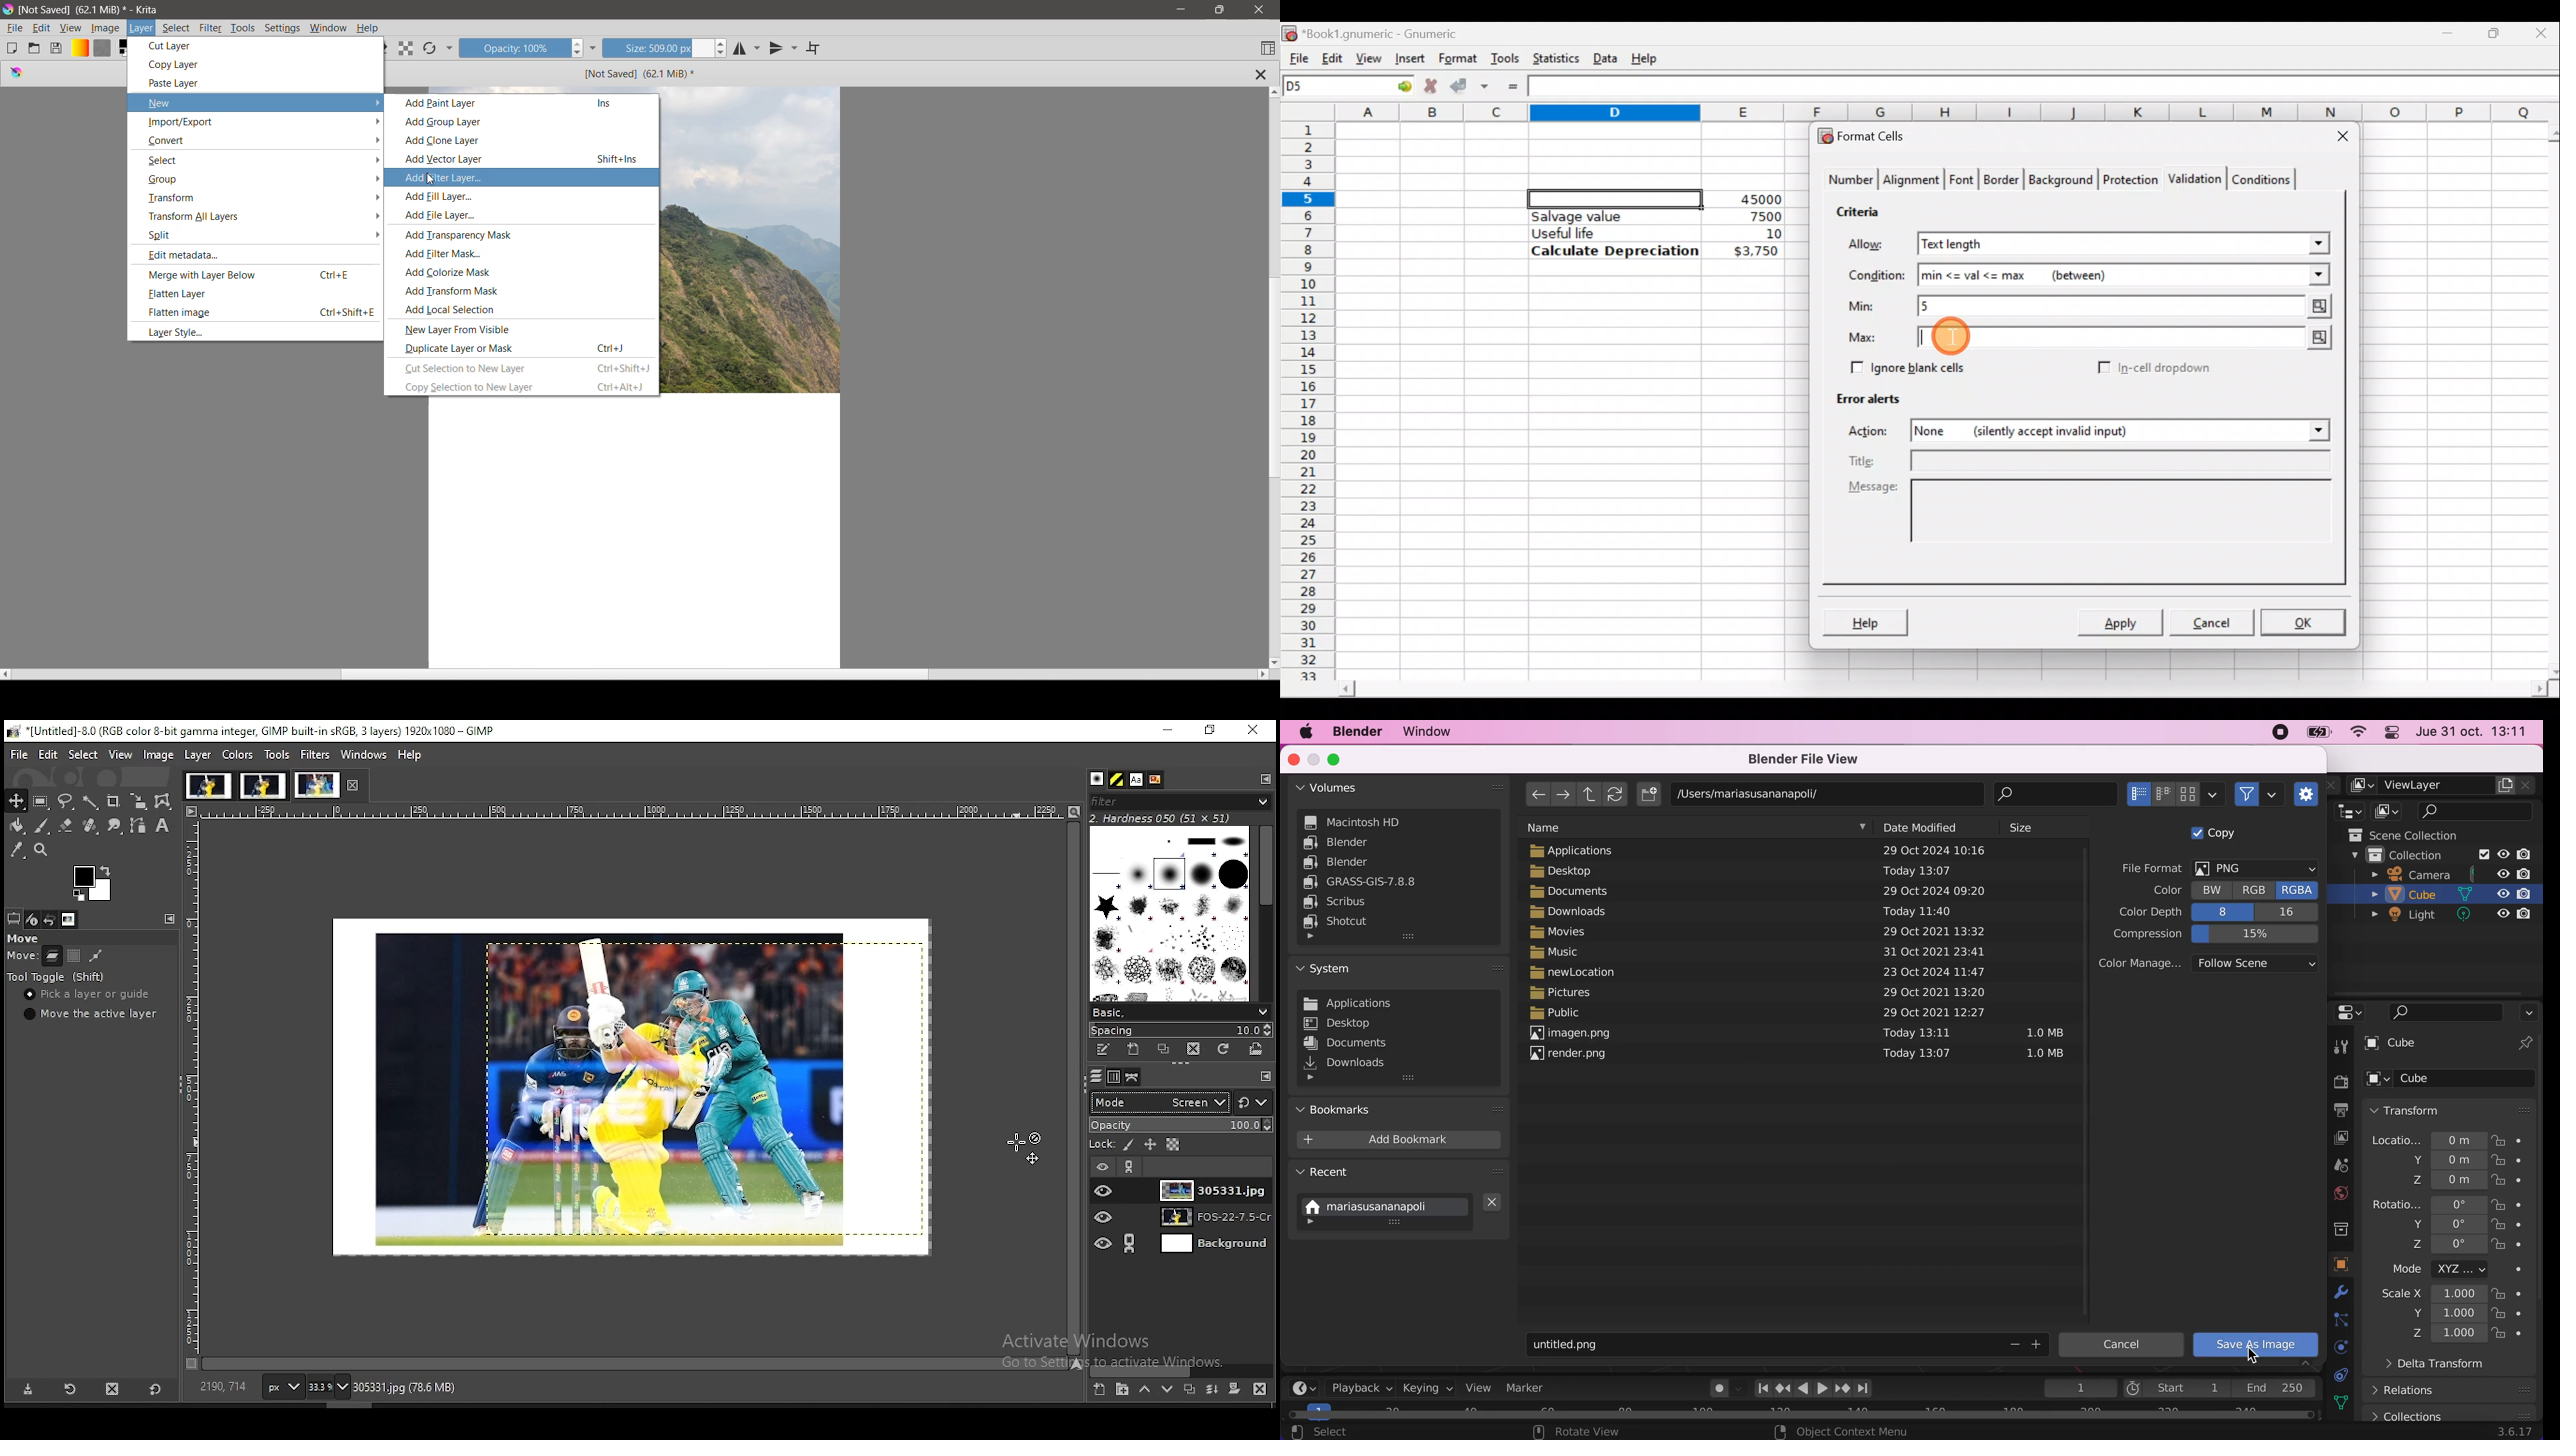 This screenshot has height=1456, width=2576. What do you see at coordinates (1208, 1217) in the screenshot?
I see `layer` at bounding box center [1208, 1217].